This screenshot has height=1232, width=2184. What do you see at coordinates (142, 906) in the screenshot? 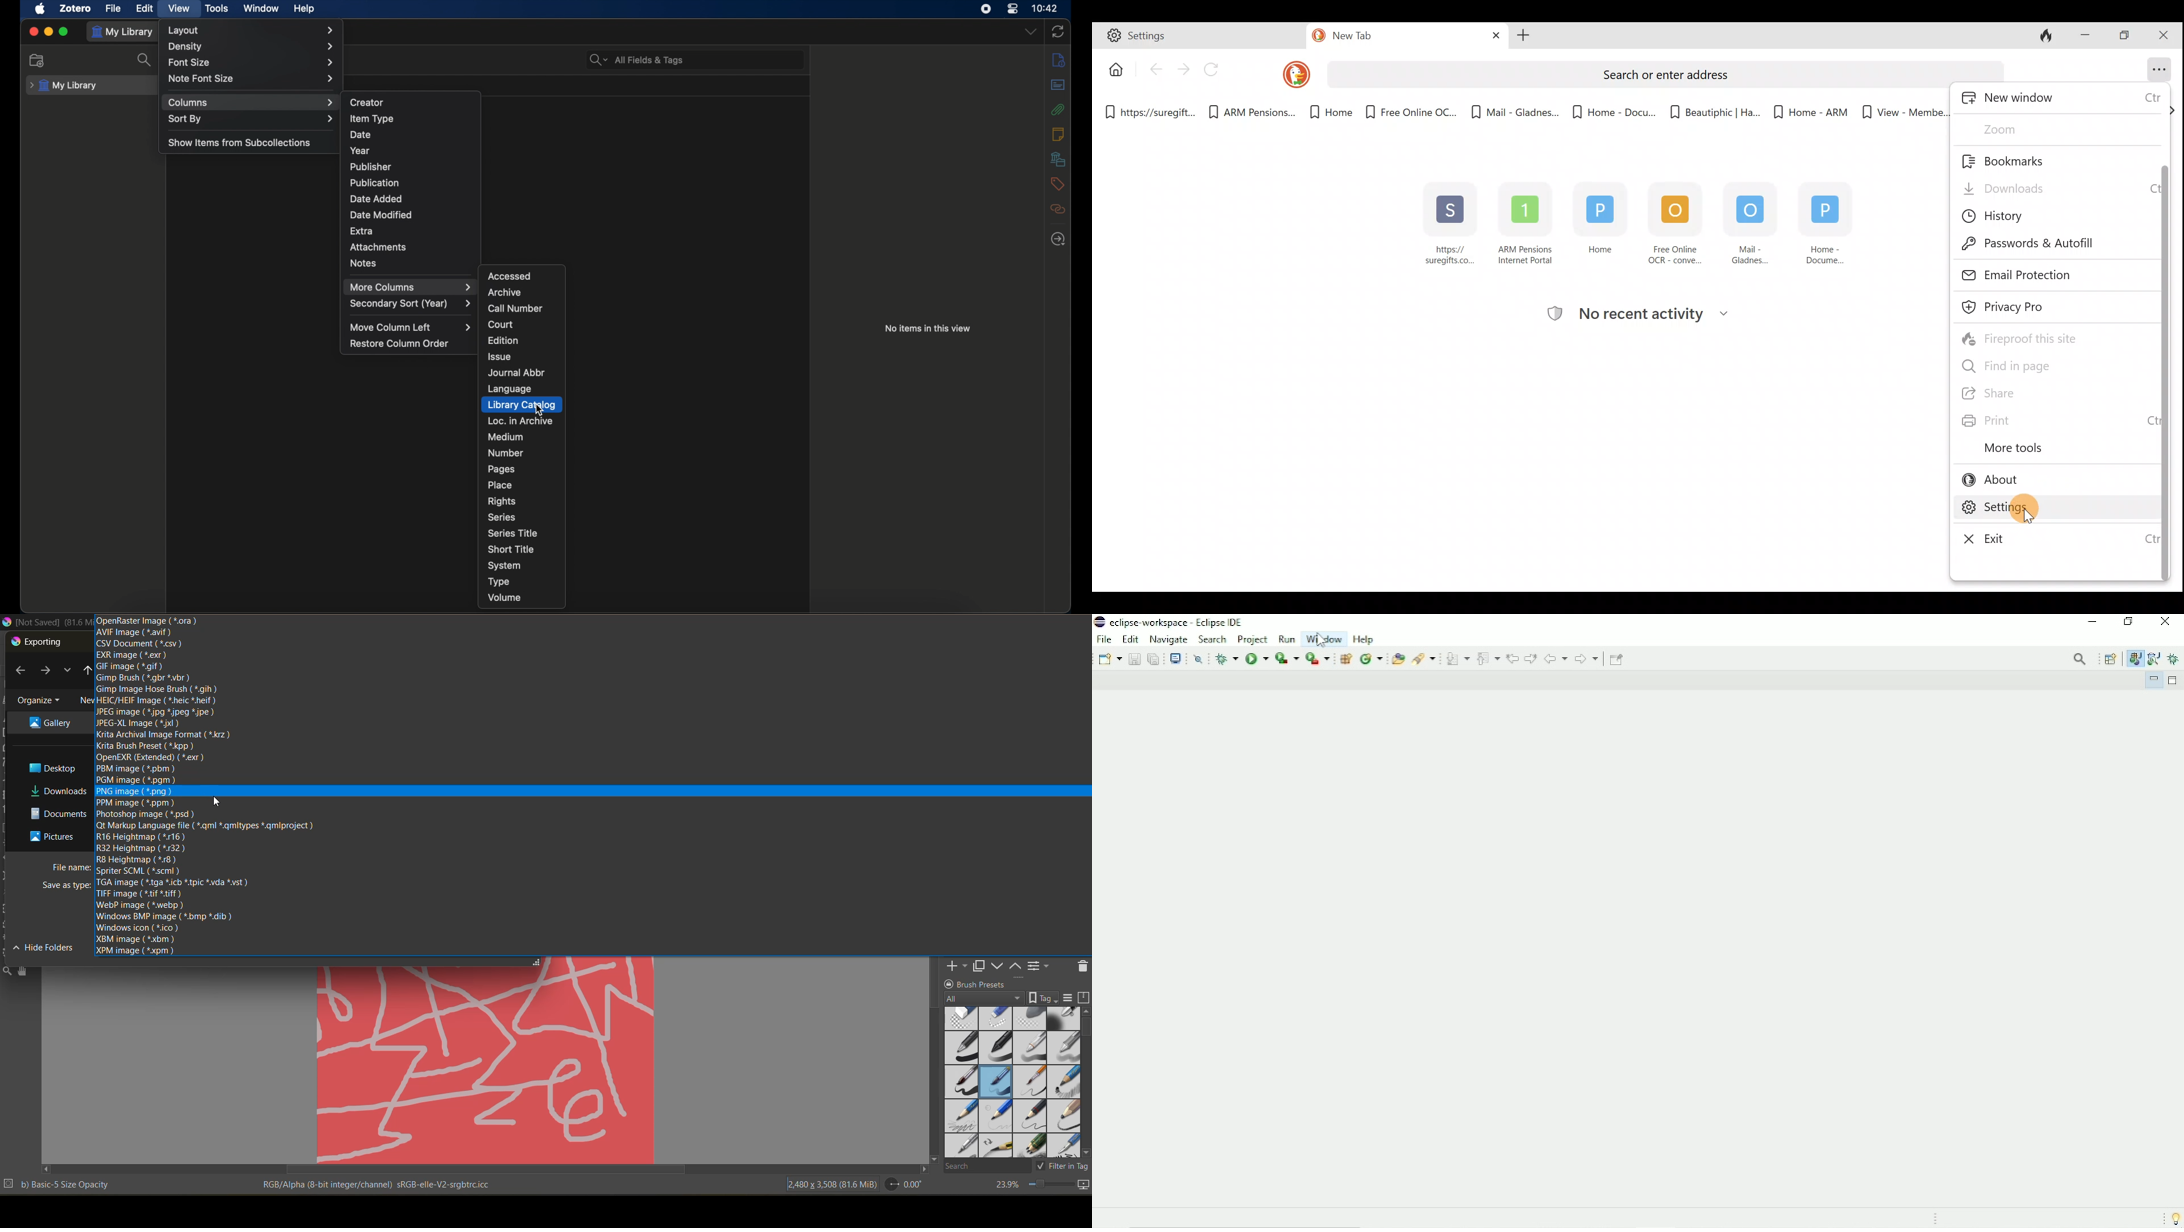
I see `webp image` at bounding box center [142, 906].